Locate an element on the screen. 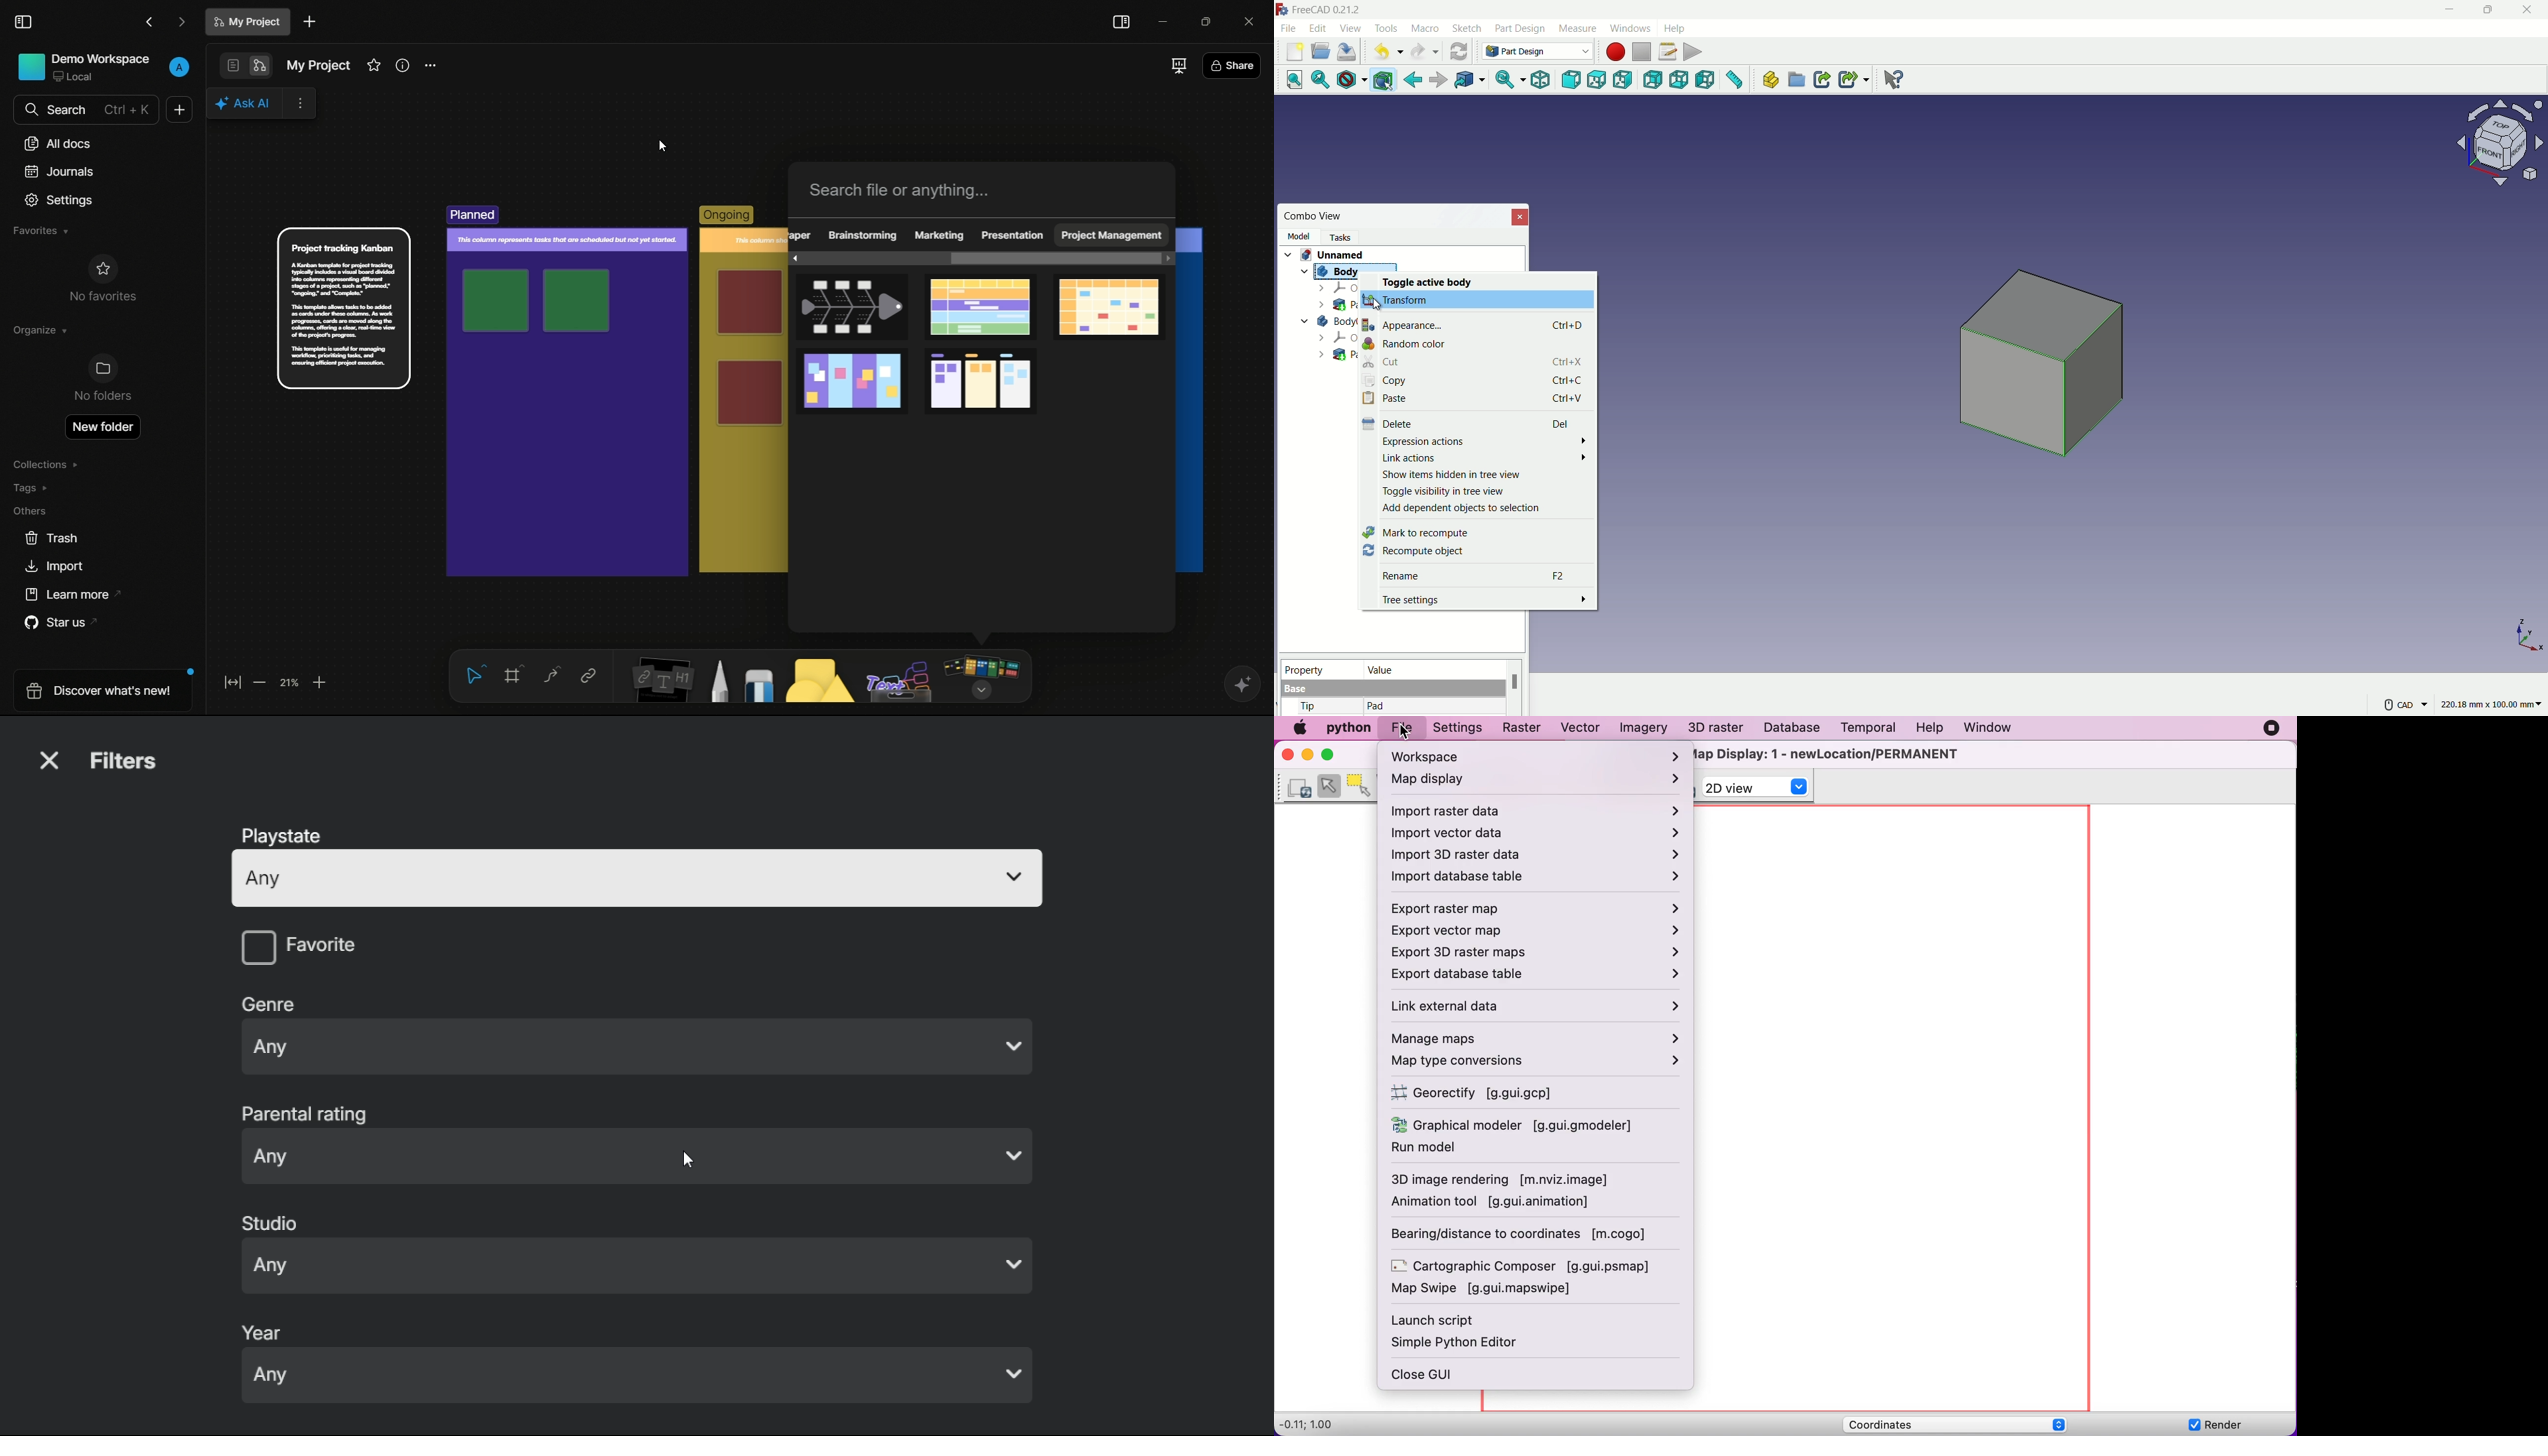 Image resolution: width=2548 pixels, height=1456 pixels. Expression actions is located at coordinates (1482, 441).